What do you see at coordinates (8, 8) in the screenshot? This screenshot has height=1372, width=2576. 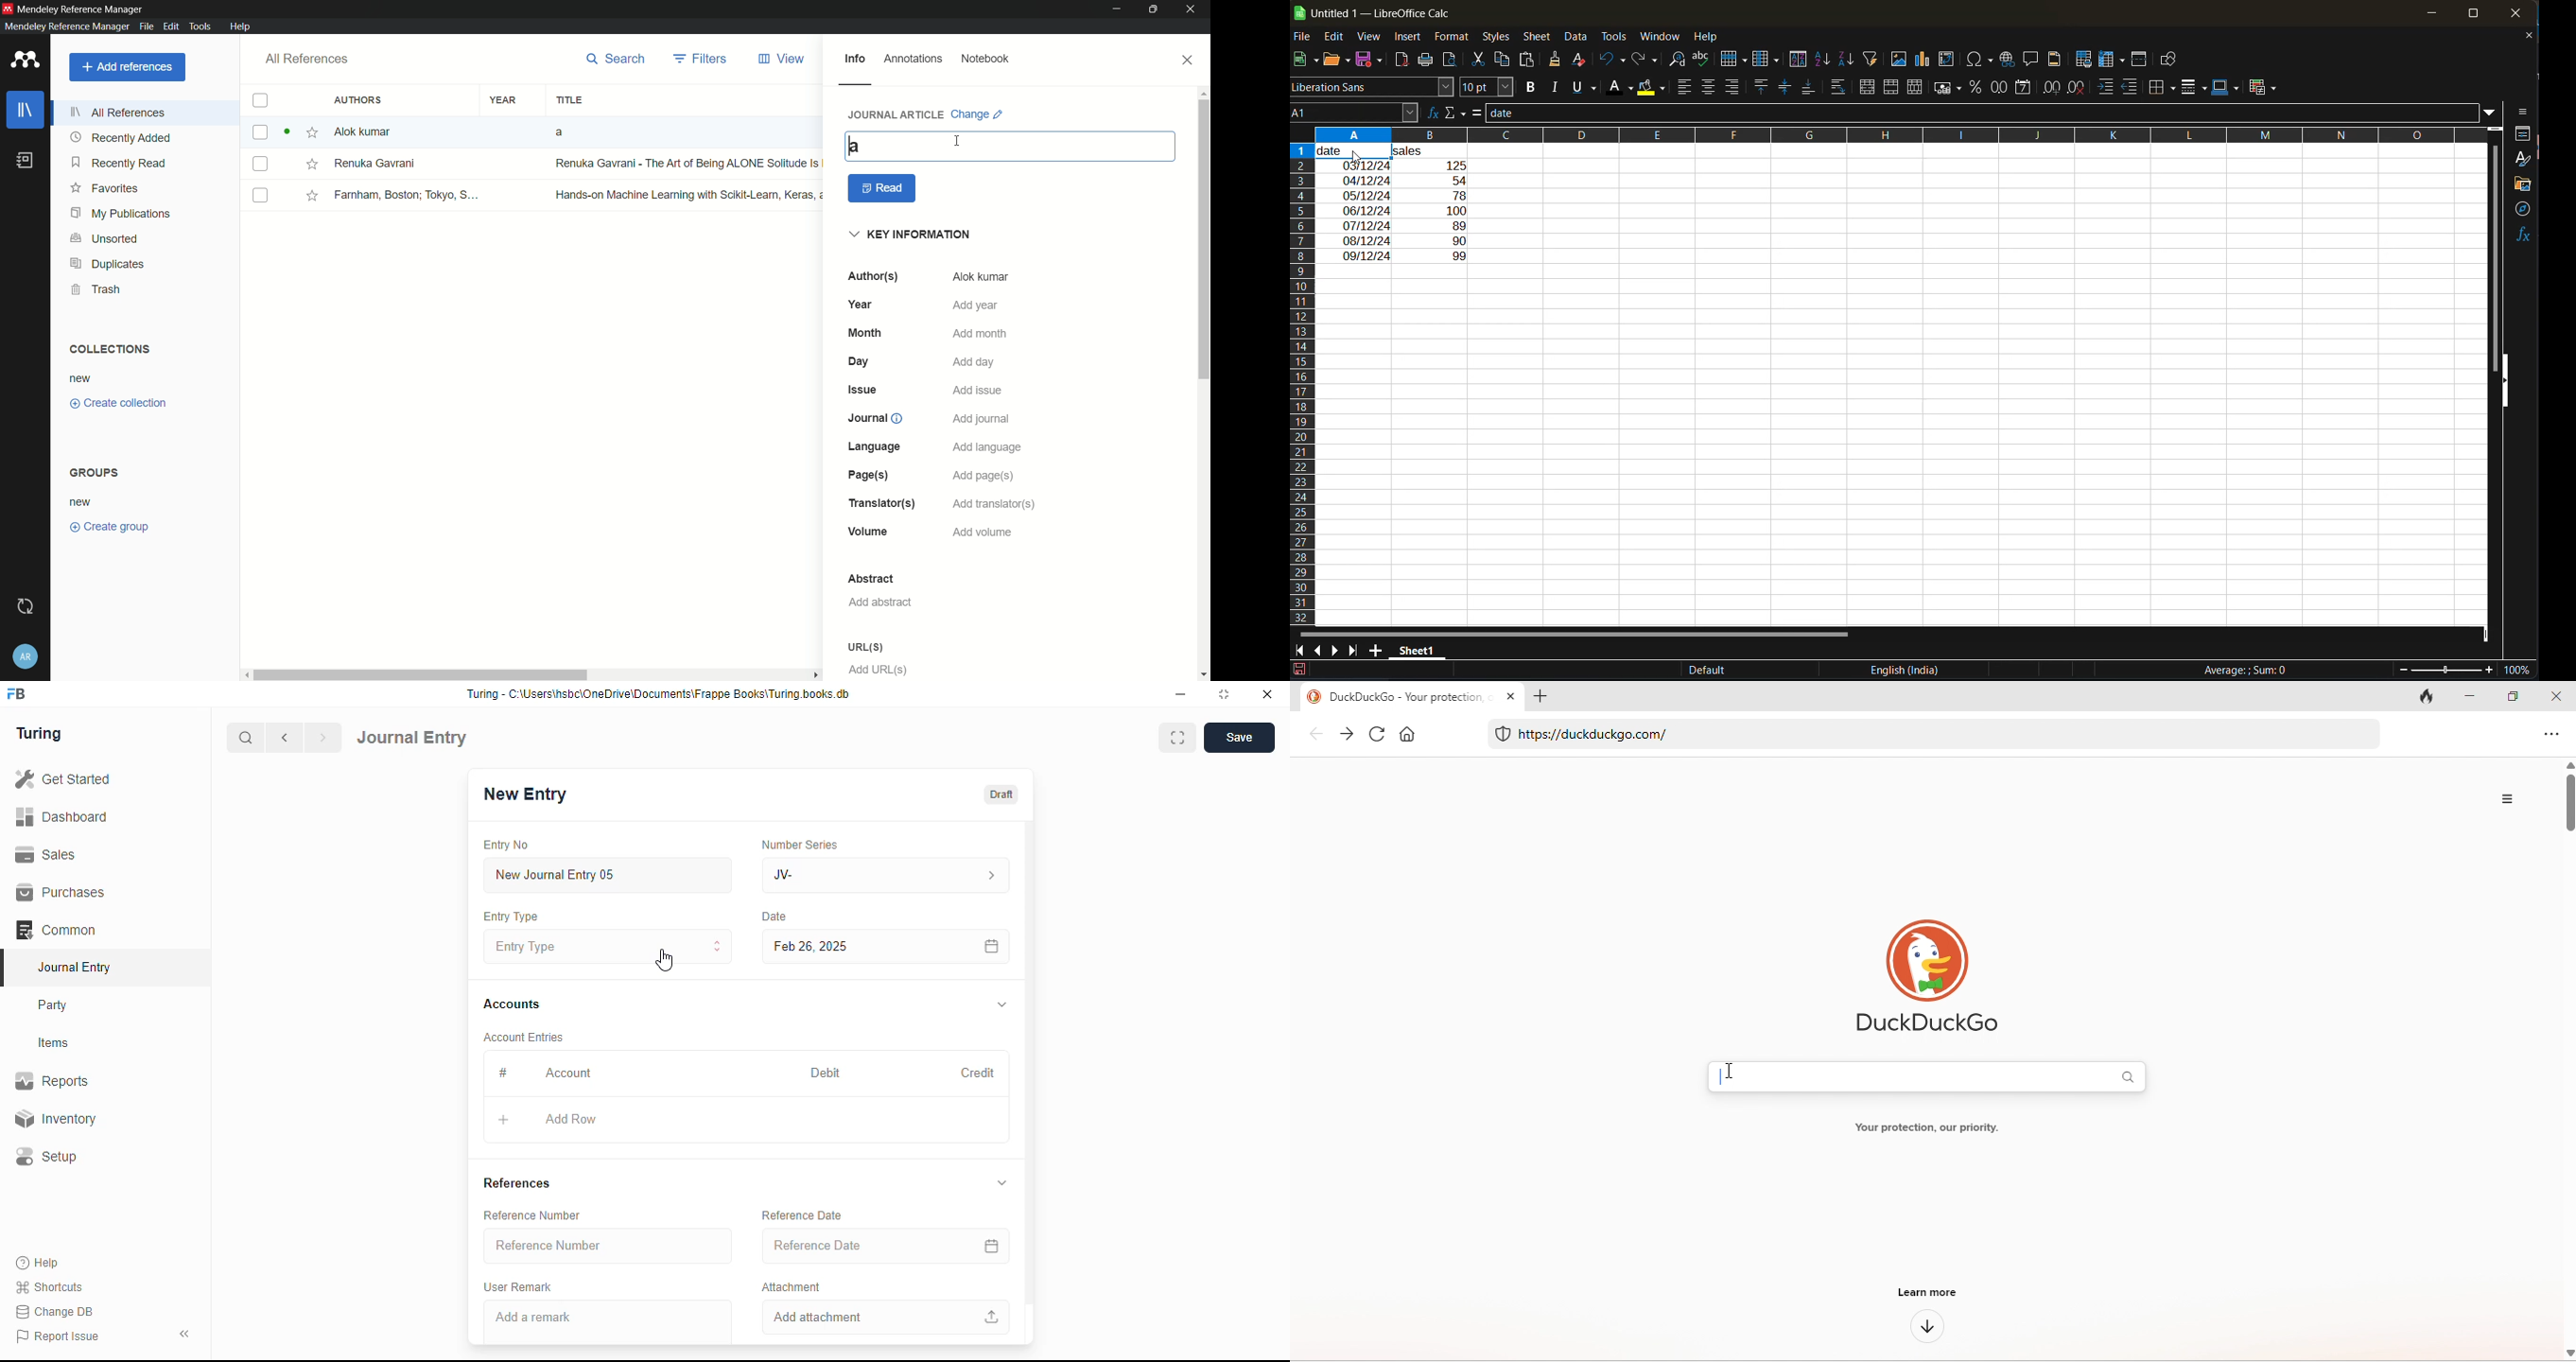 I see `app icon` at bounding box center [8, 8].